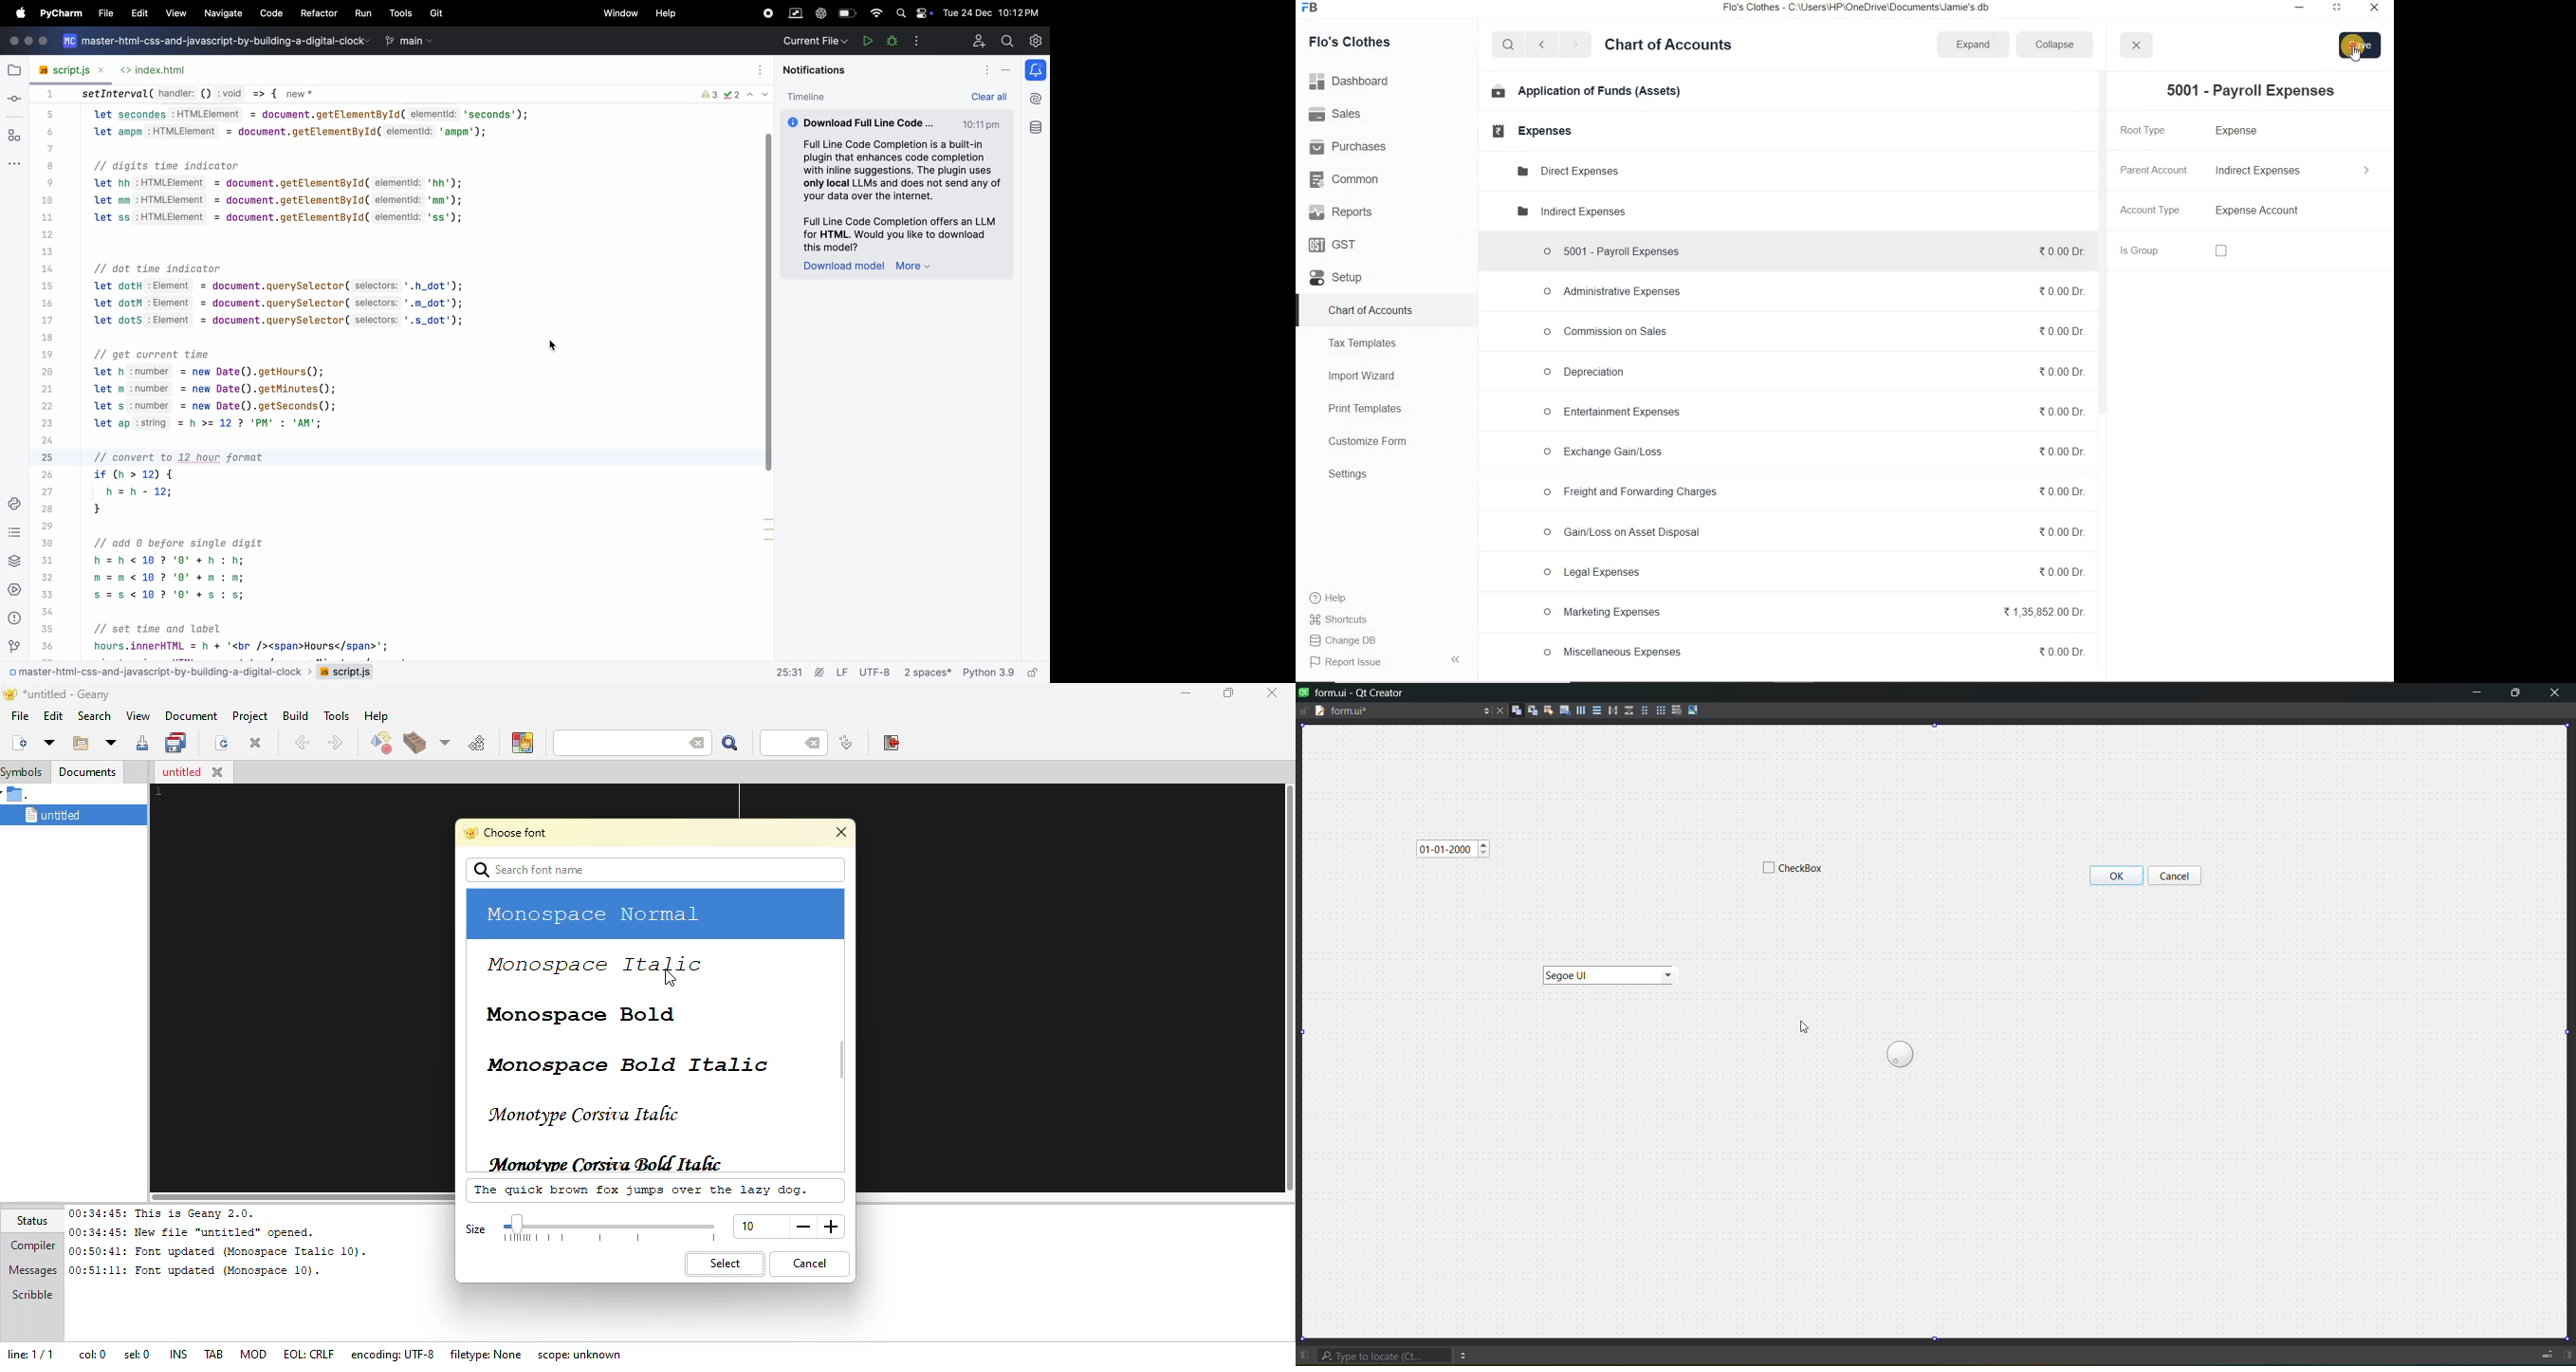 Image resolution: width=2576 pixels, height=1372 pixels. I want to click on add profile, so click(979, 40).